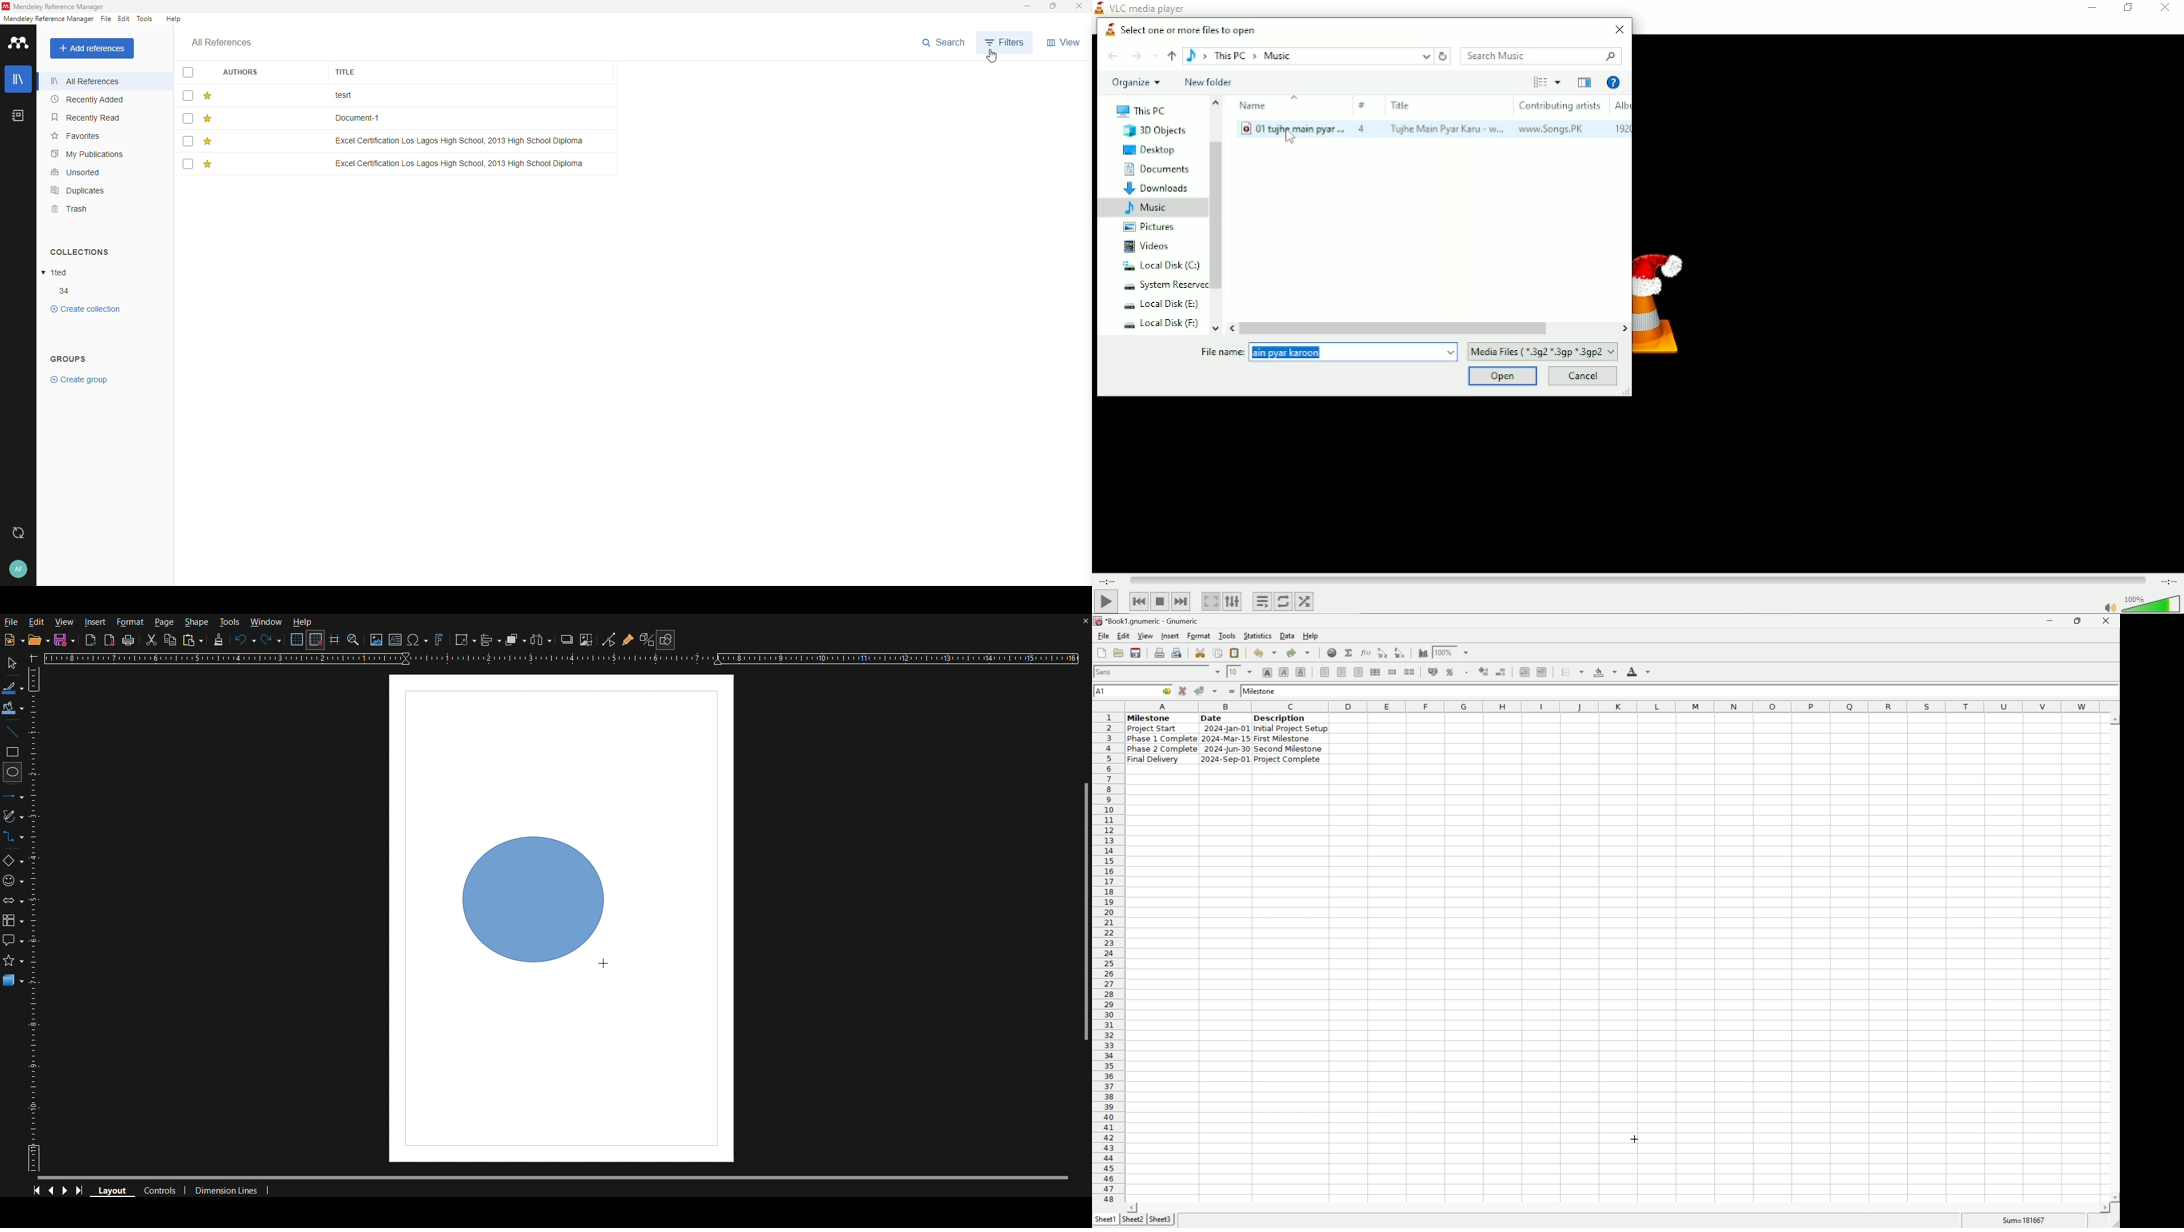 The width and height of the screenshot is (2184, 1232). What do you see at coordinates (1185, 692) in the screenshot?
I see `cancel changes` at bounding box center [1185, 692].